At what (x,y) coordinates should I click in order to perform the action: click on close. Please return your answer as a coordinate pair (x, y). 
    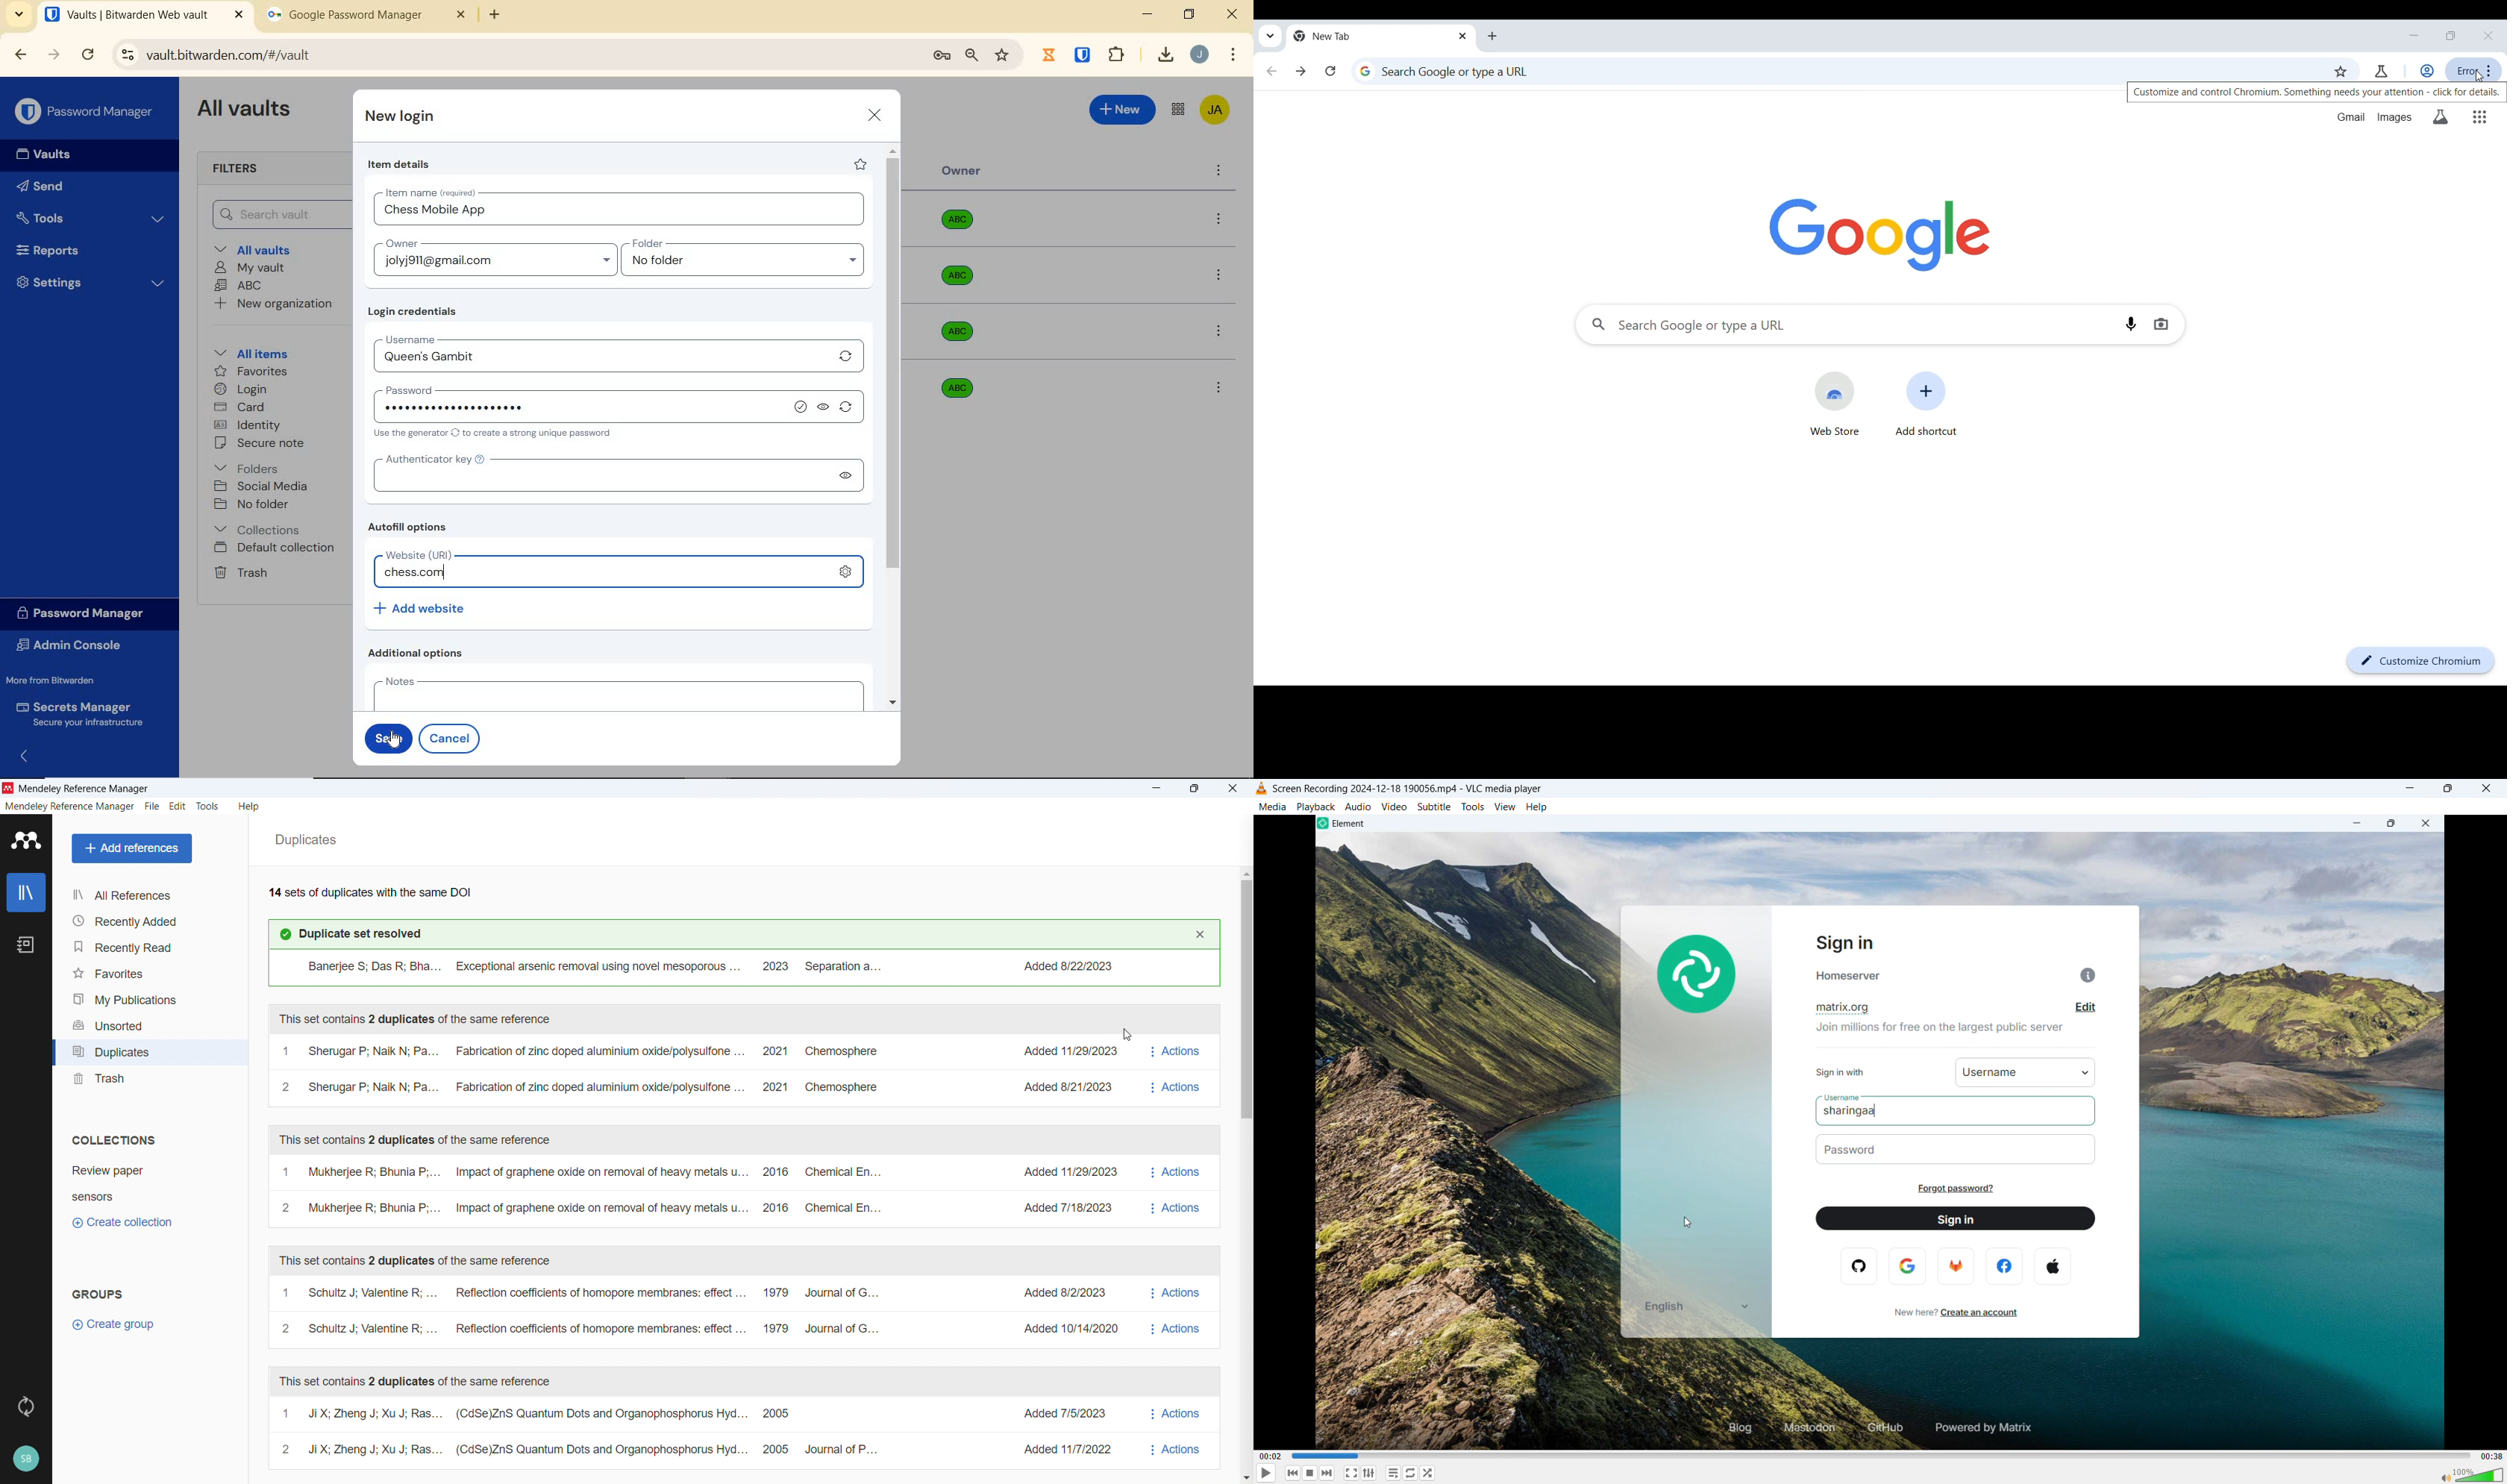
    Looking at the image, I should click on (1233, 14).